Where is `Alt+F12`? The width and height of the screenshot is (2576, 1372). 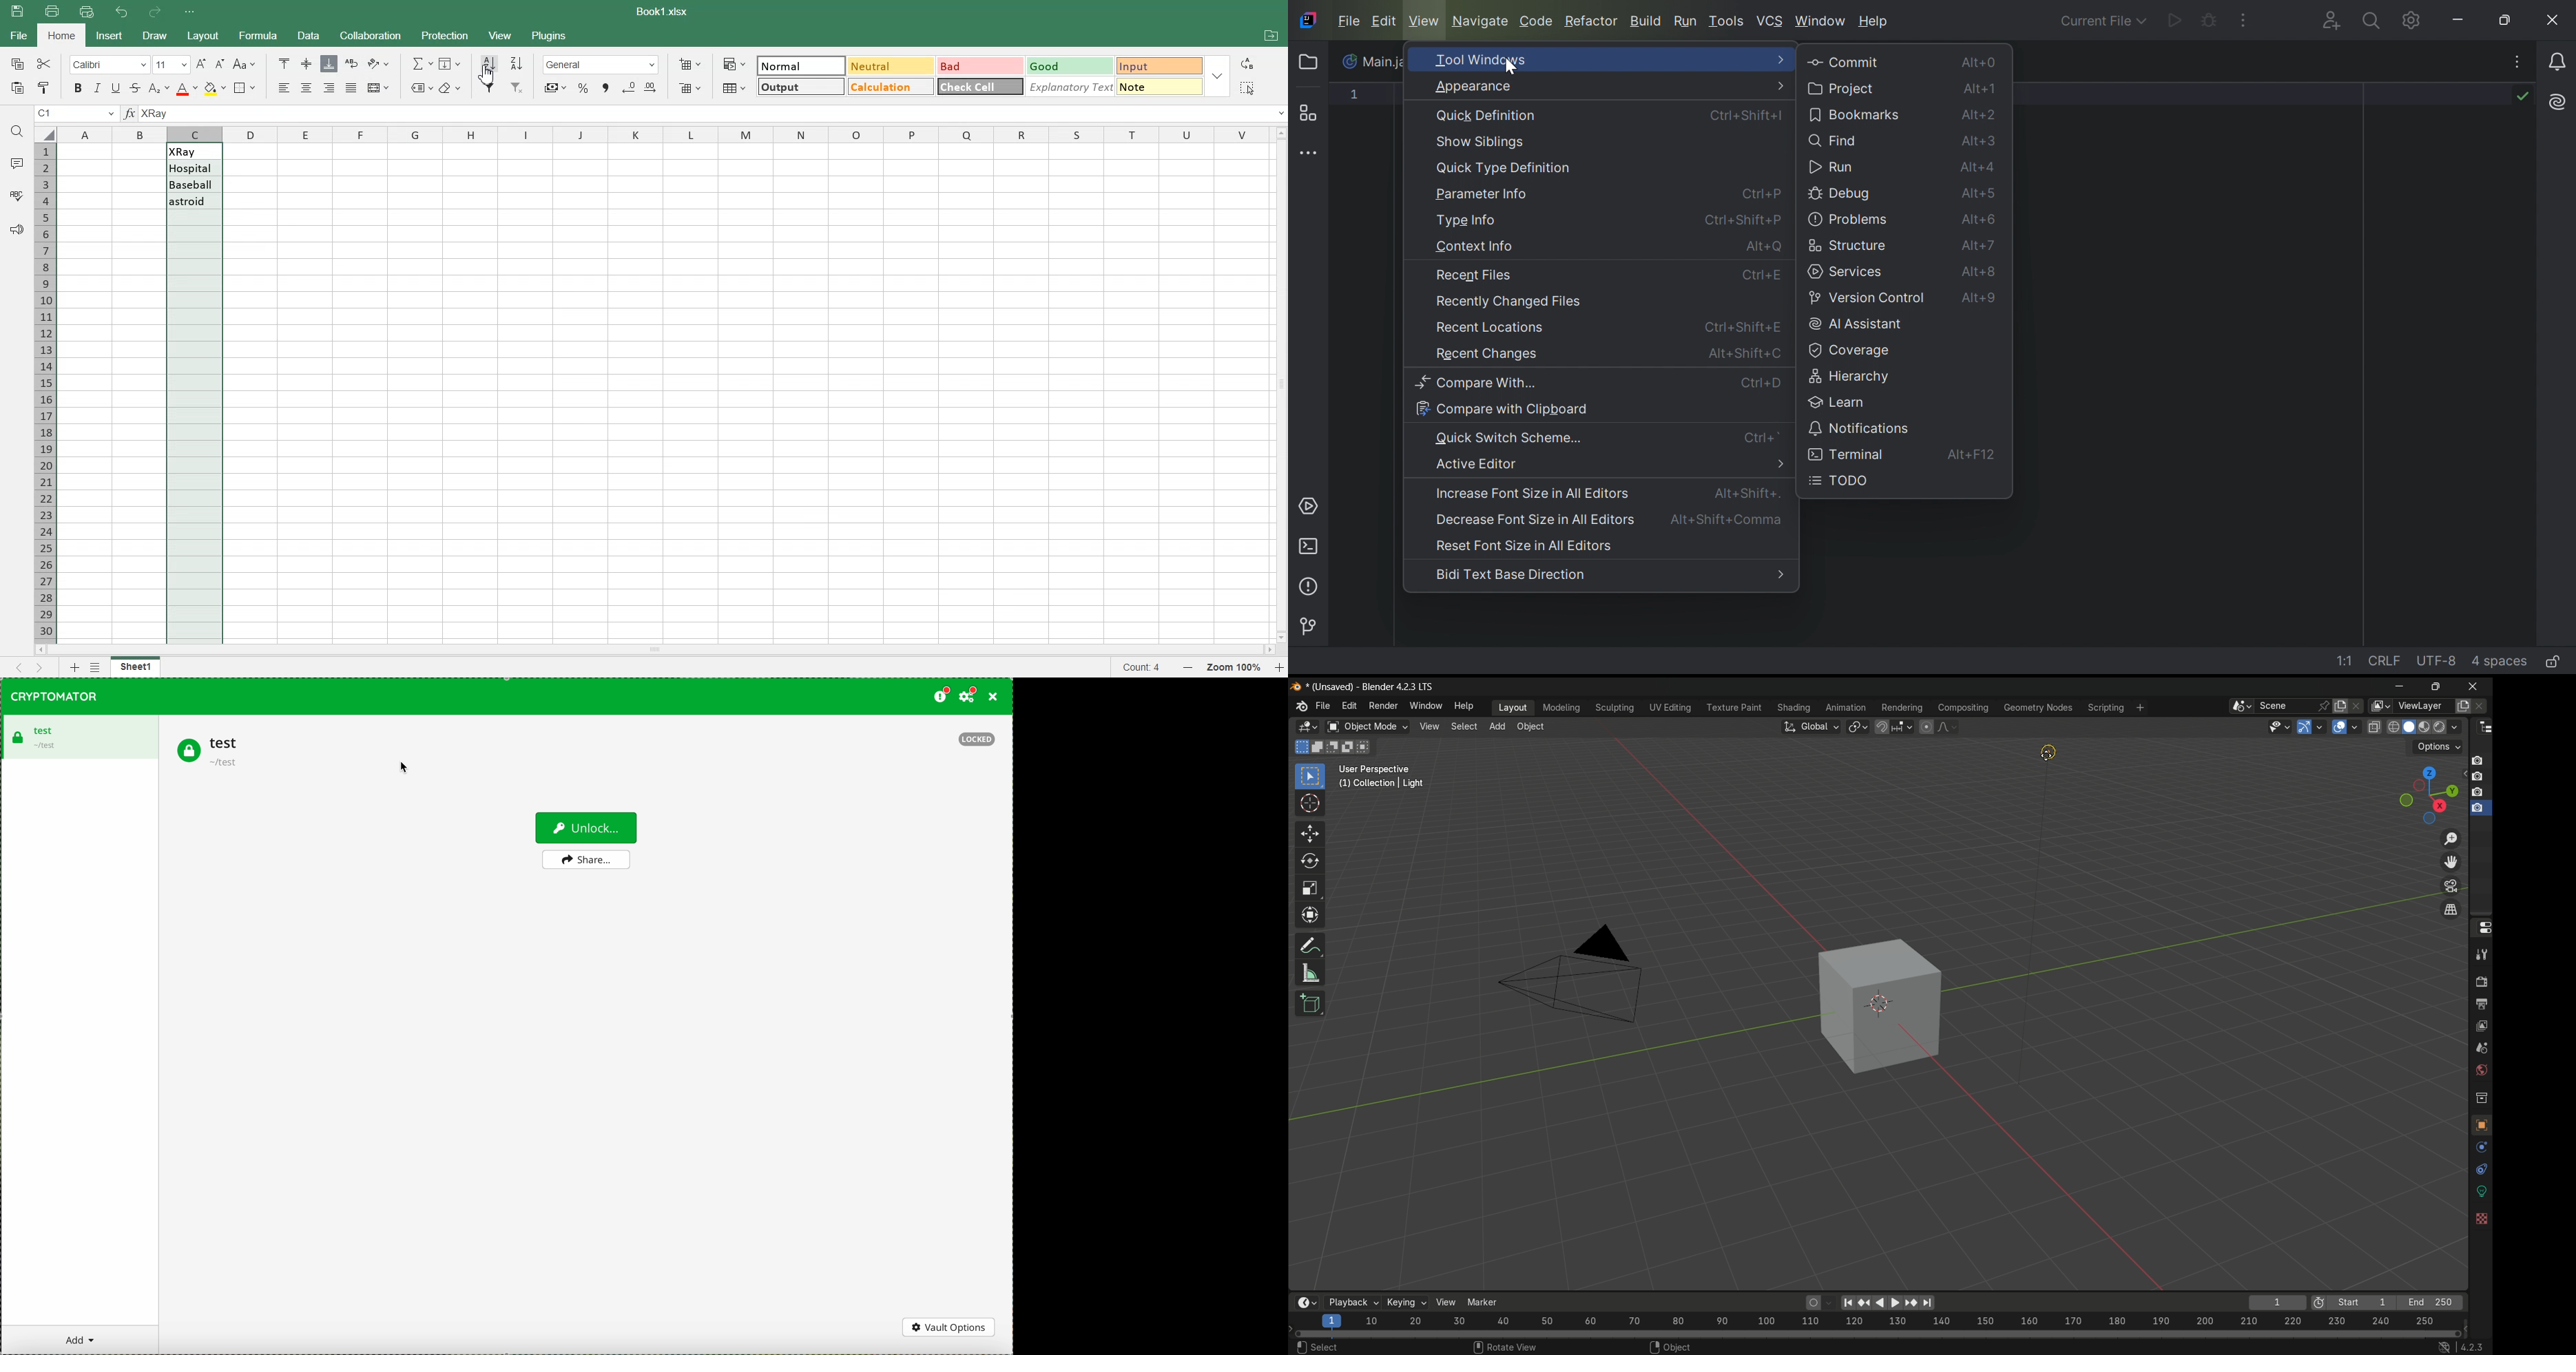
Alt+F12 is located at coordinates (1972, 455).